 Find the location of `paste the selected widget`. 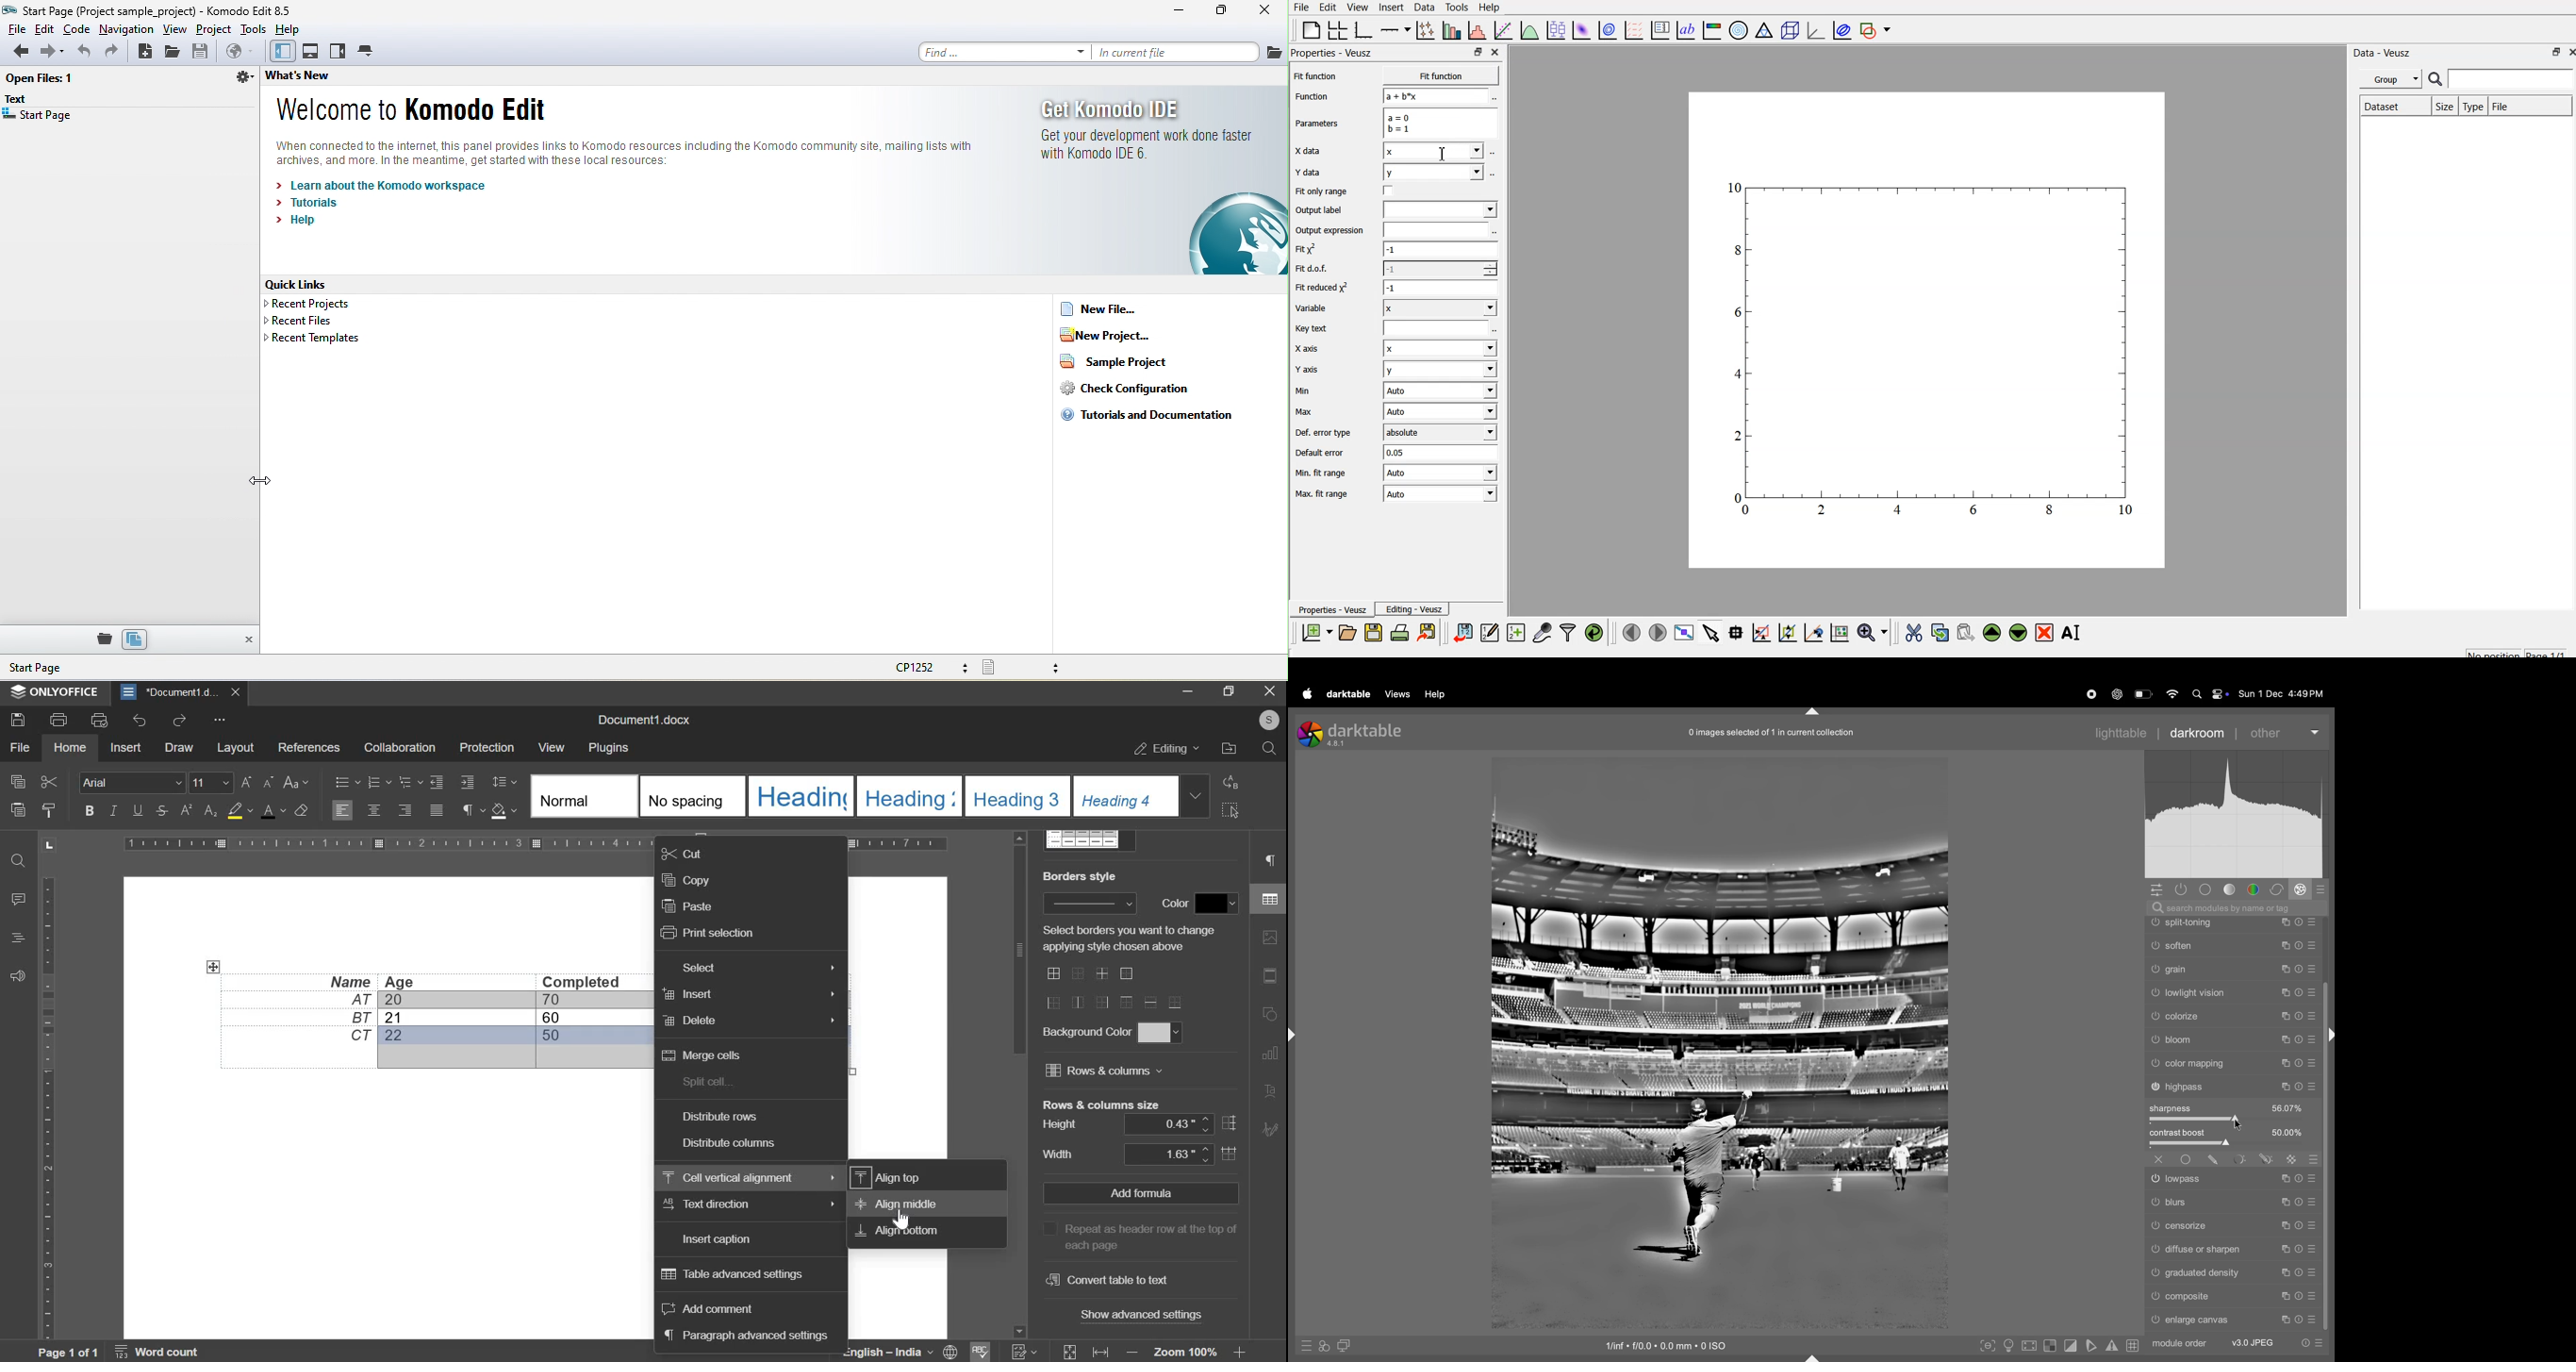

paste the selected widget is located at coordinates (1965, 633).